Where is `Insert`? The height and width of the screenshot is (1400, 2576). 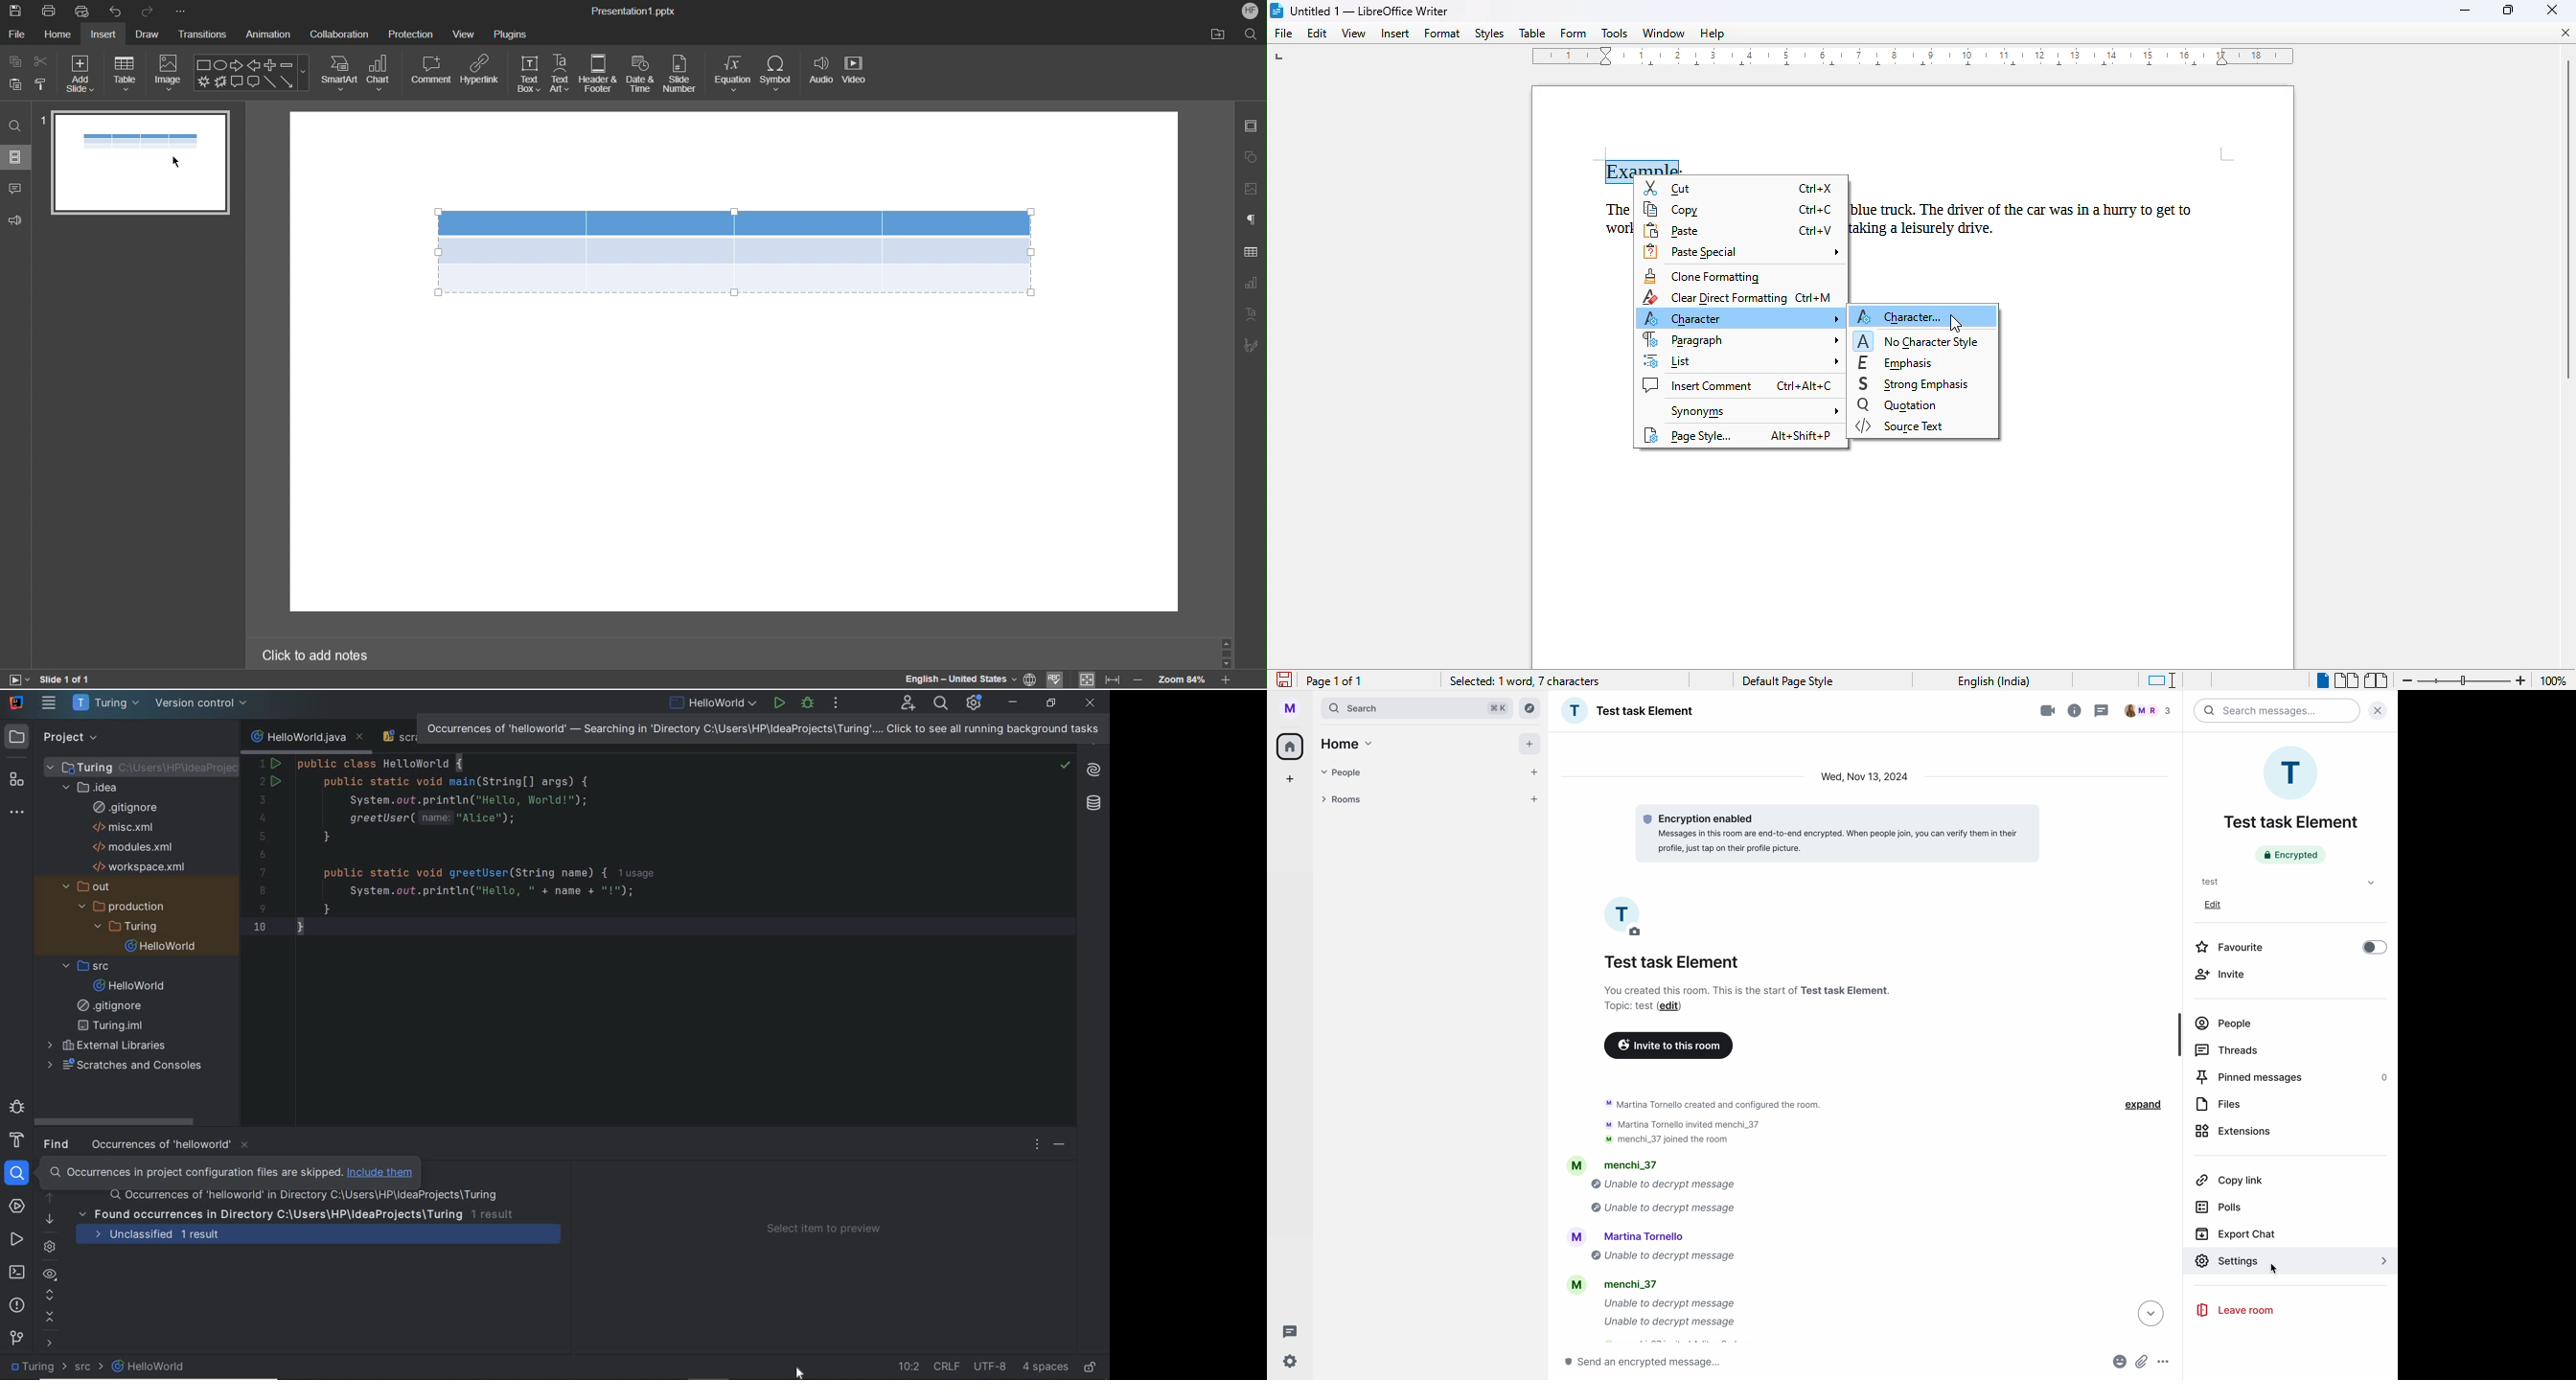
Insert is located at coordinates (105, 36).